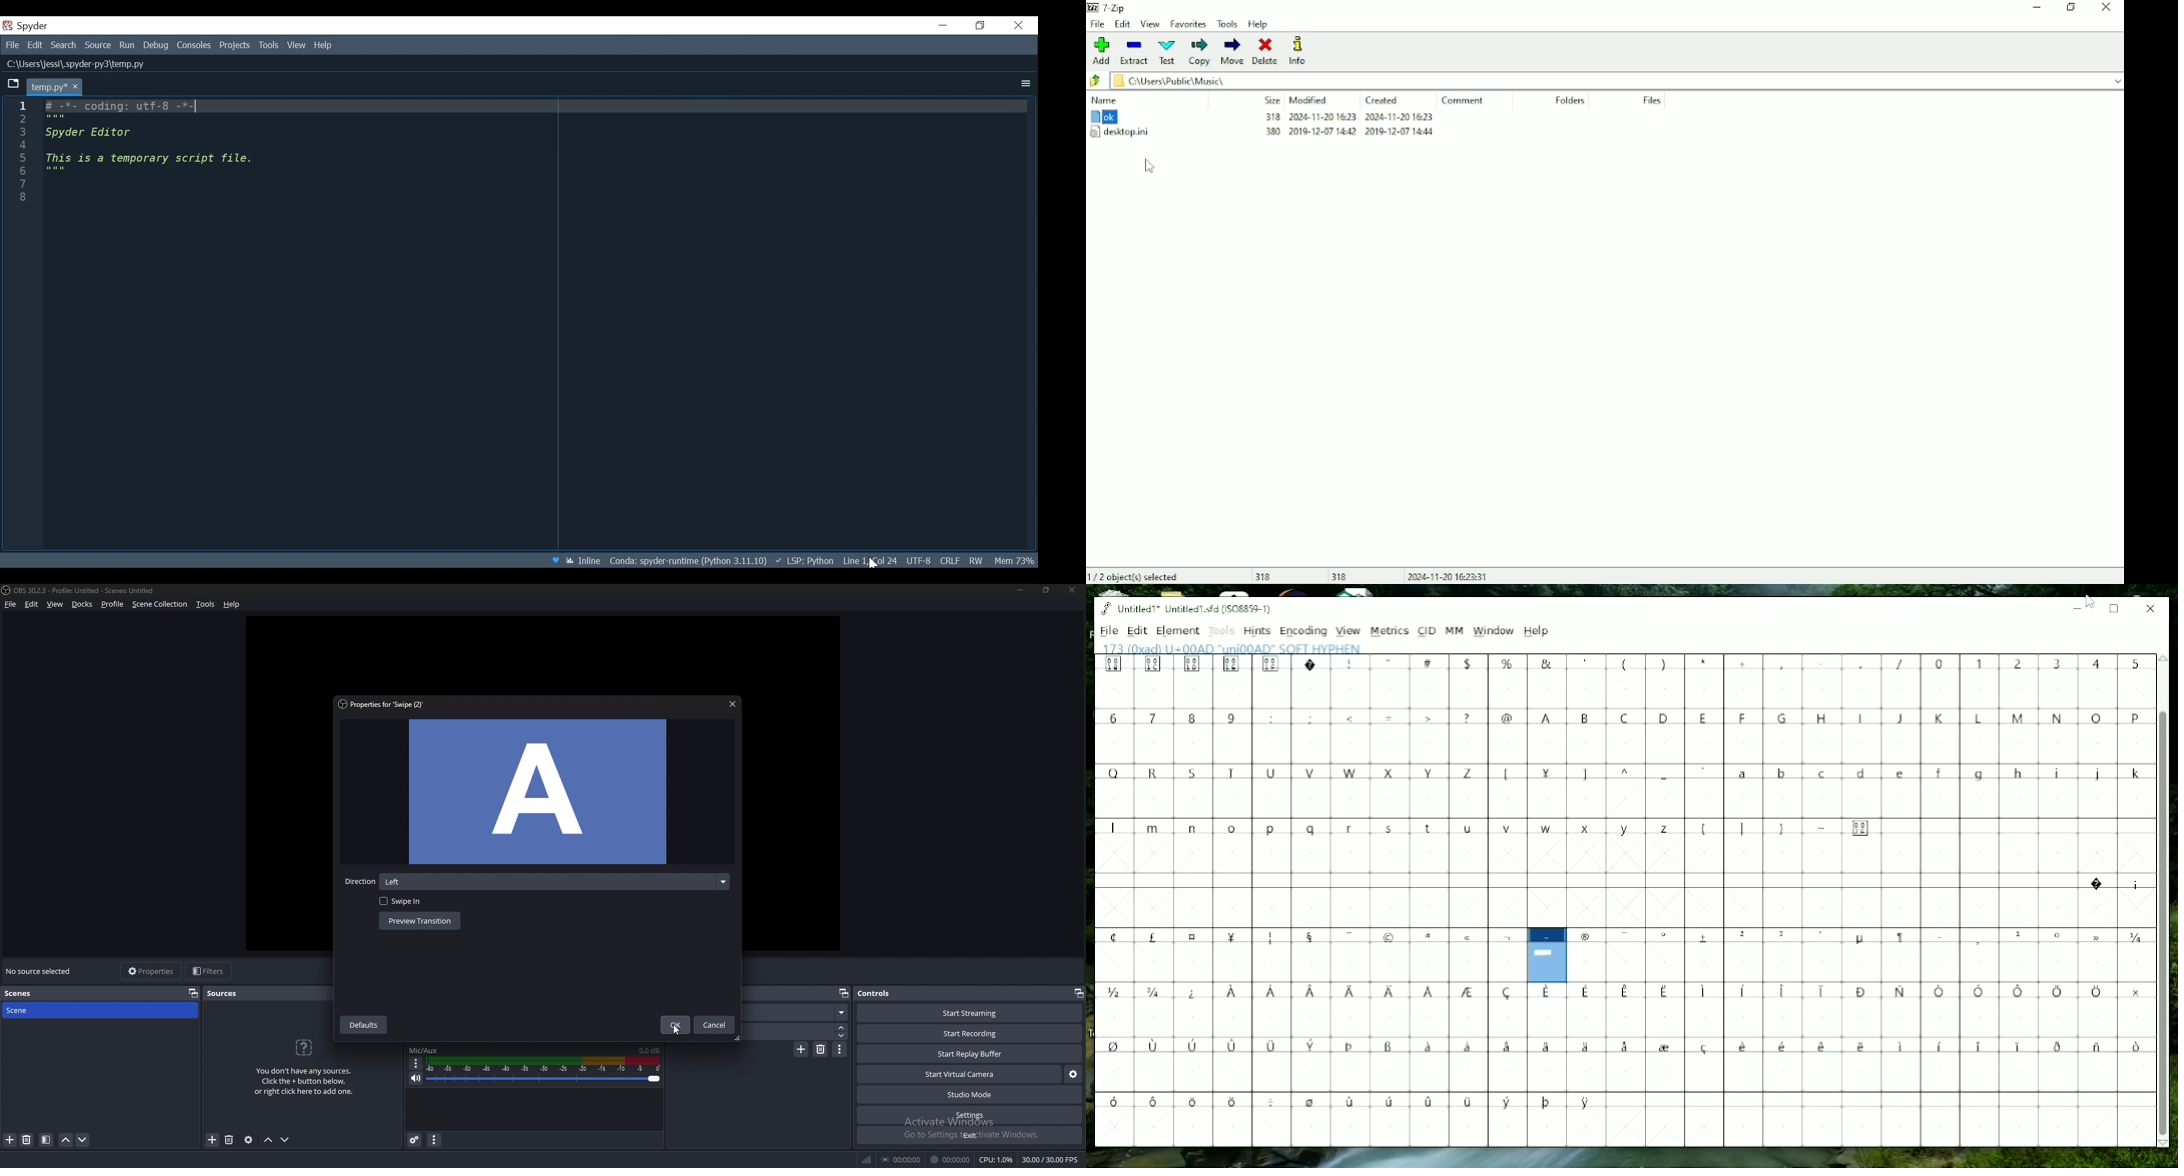  I want to click on exit, so click(969, 1135).